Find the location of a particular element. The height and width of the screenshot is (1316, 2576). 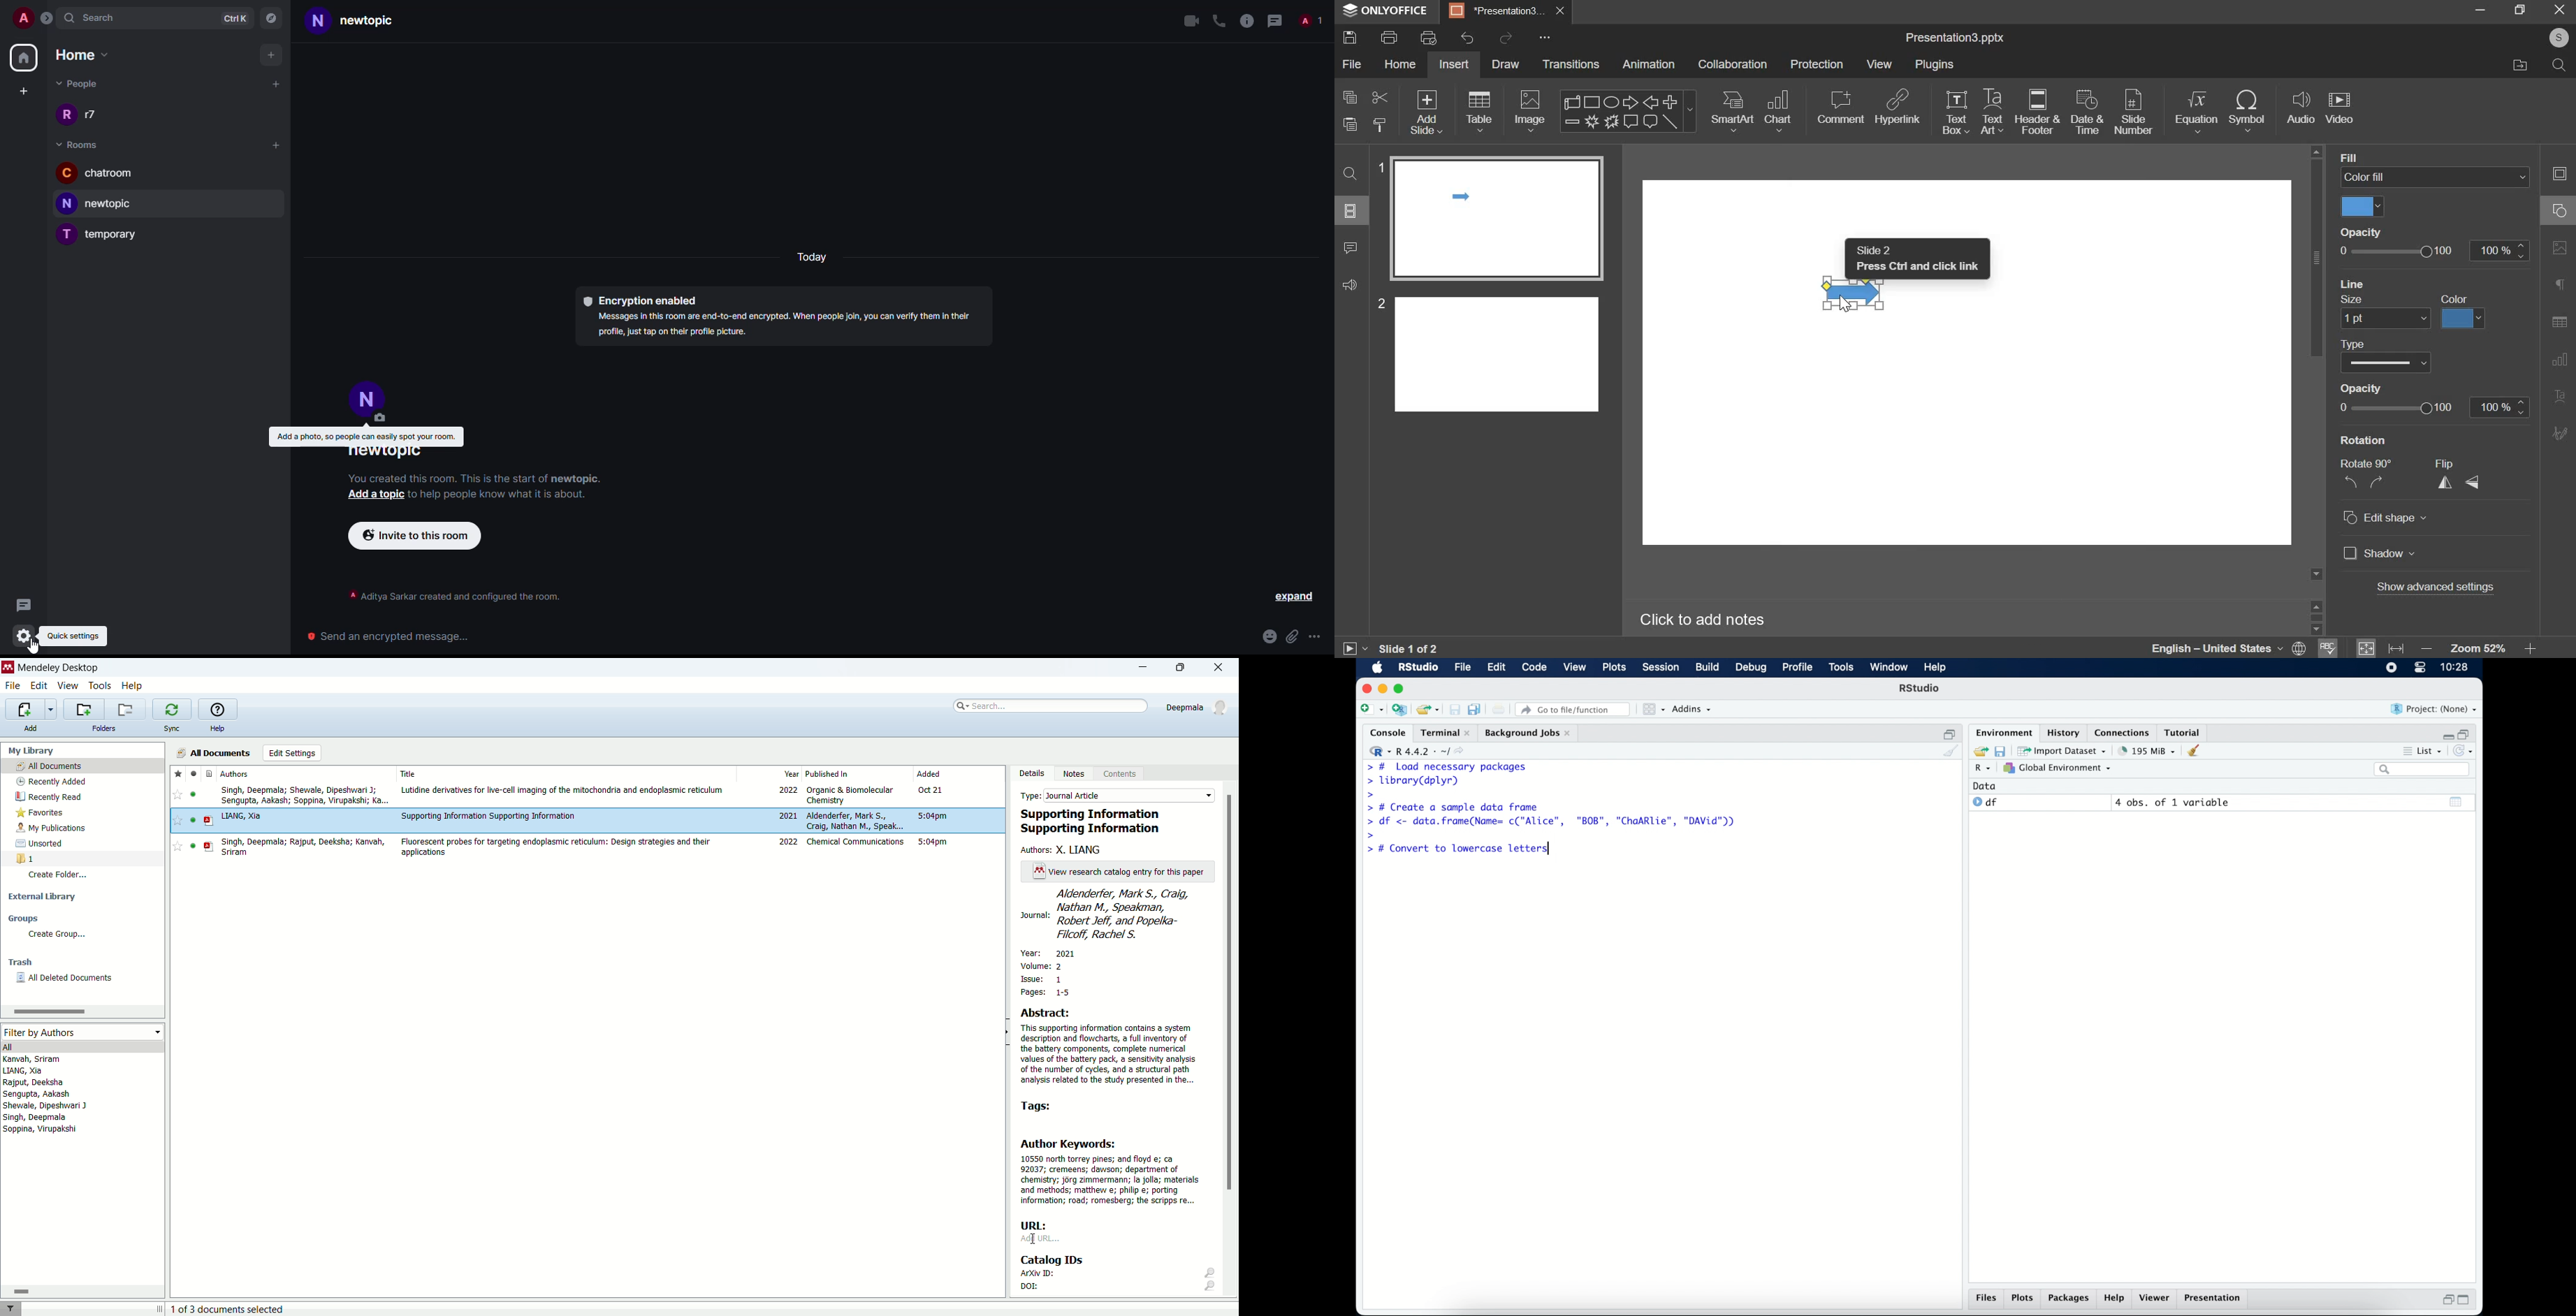

minus is located at coordinates (1571, 121).